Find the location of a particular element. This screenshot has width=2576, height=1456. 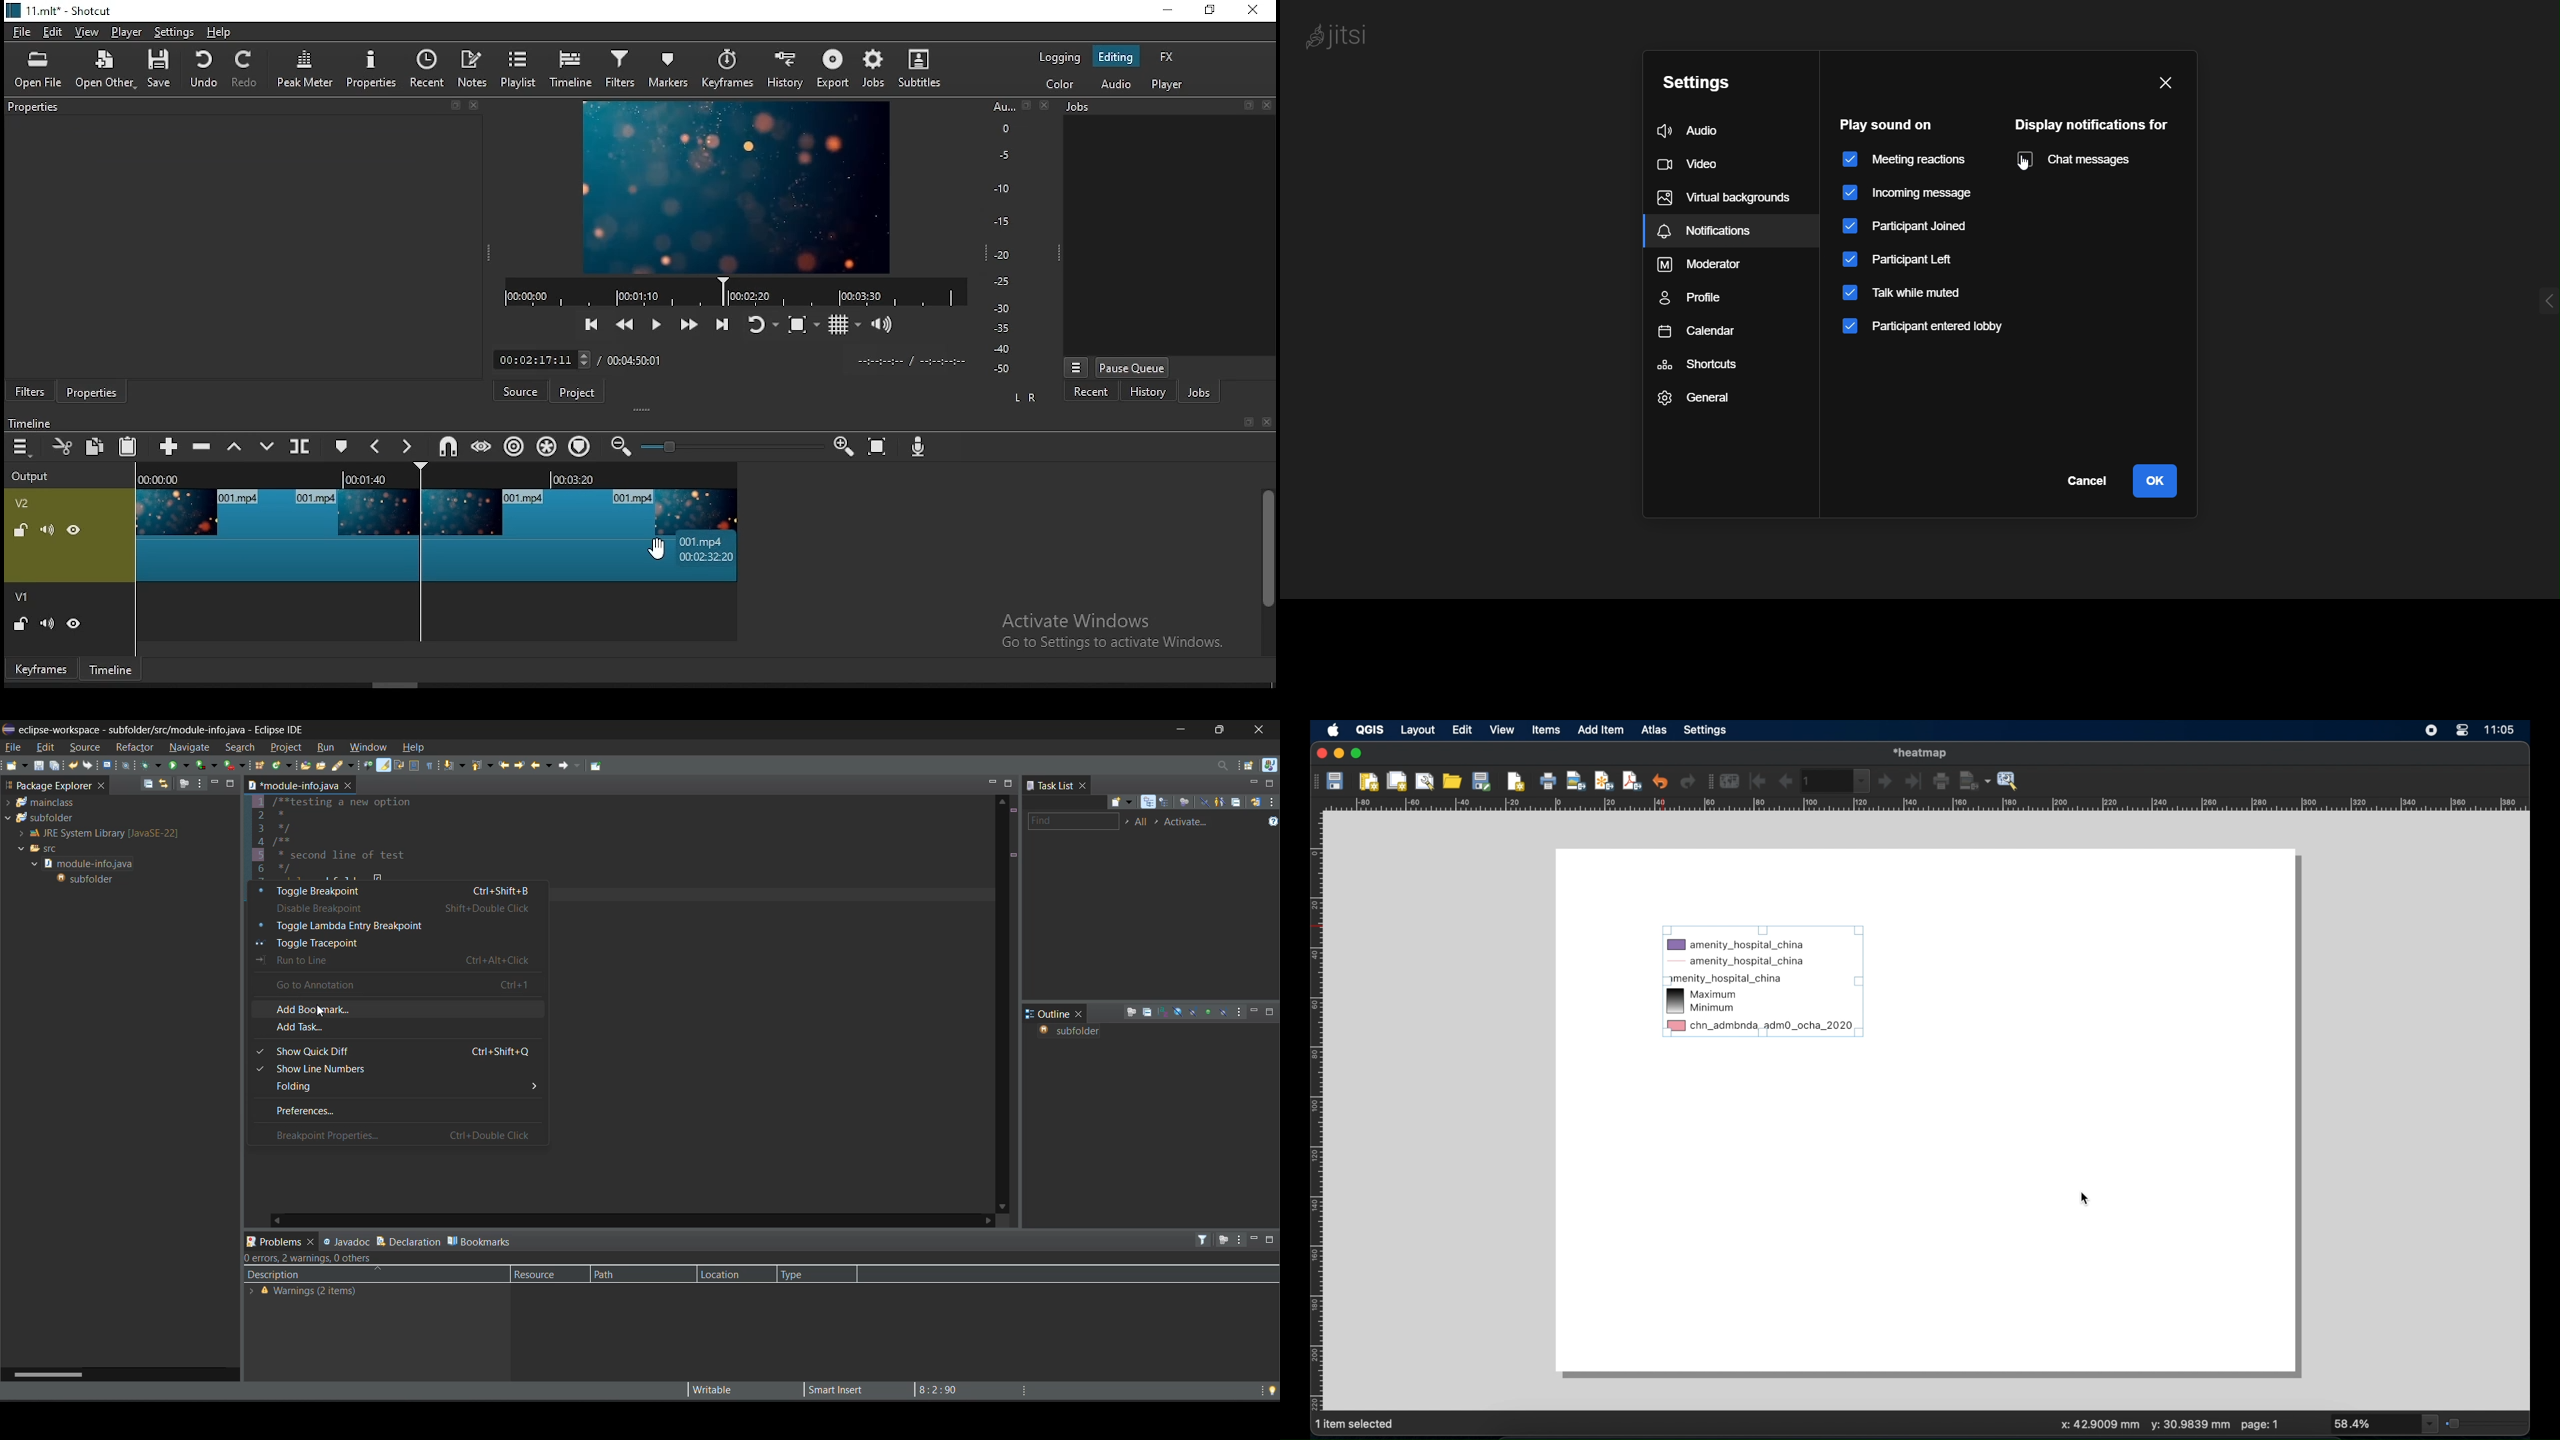

source is located at coordinates (523, 391).